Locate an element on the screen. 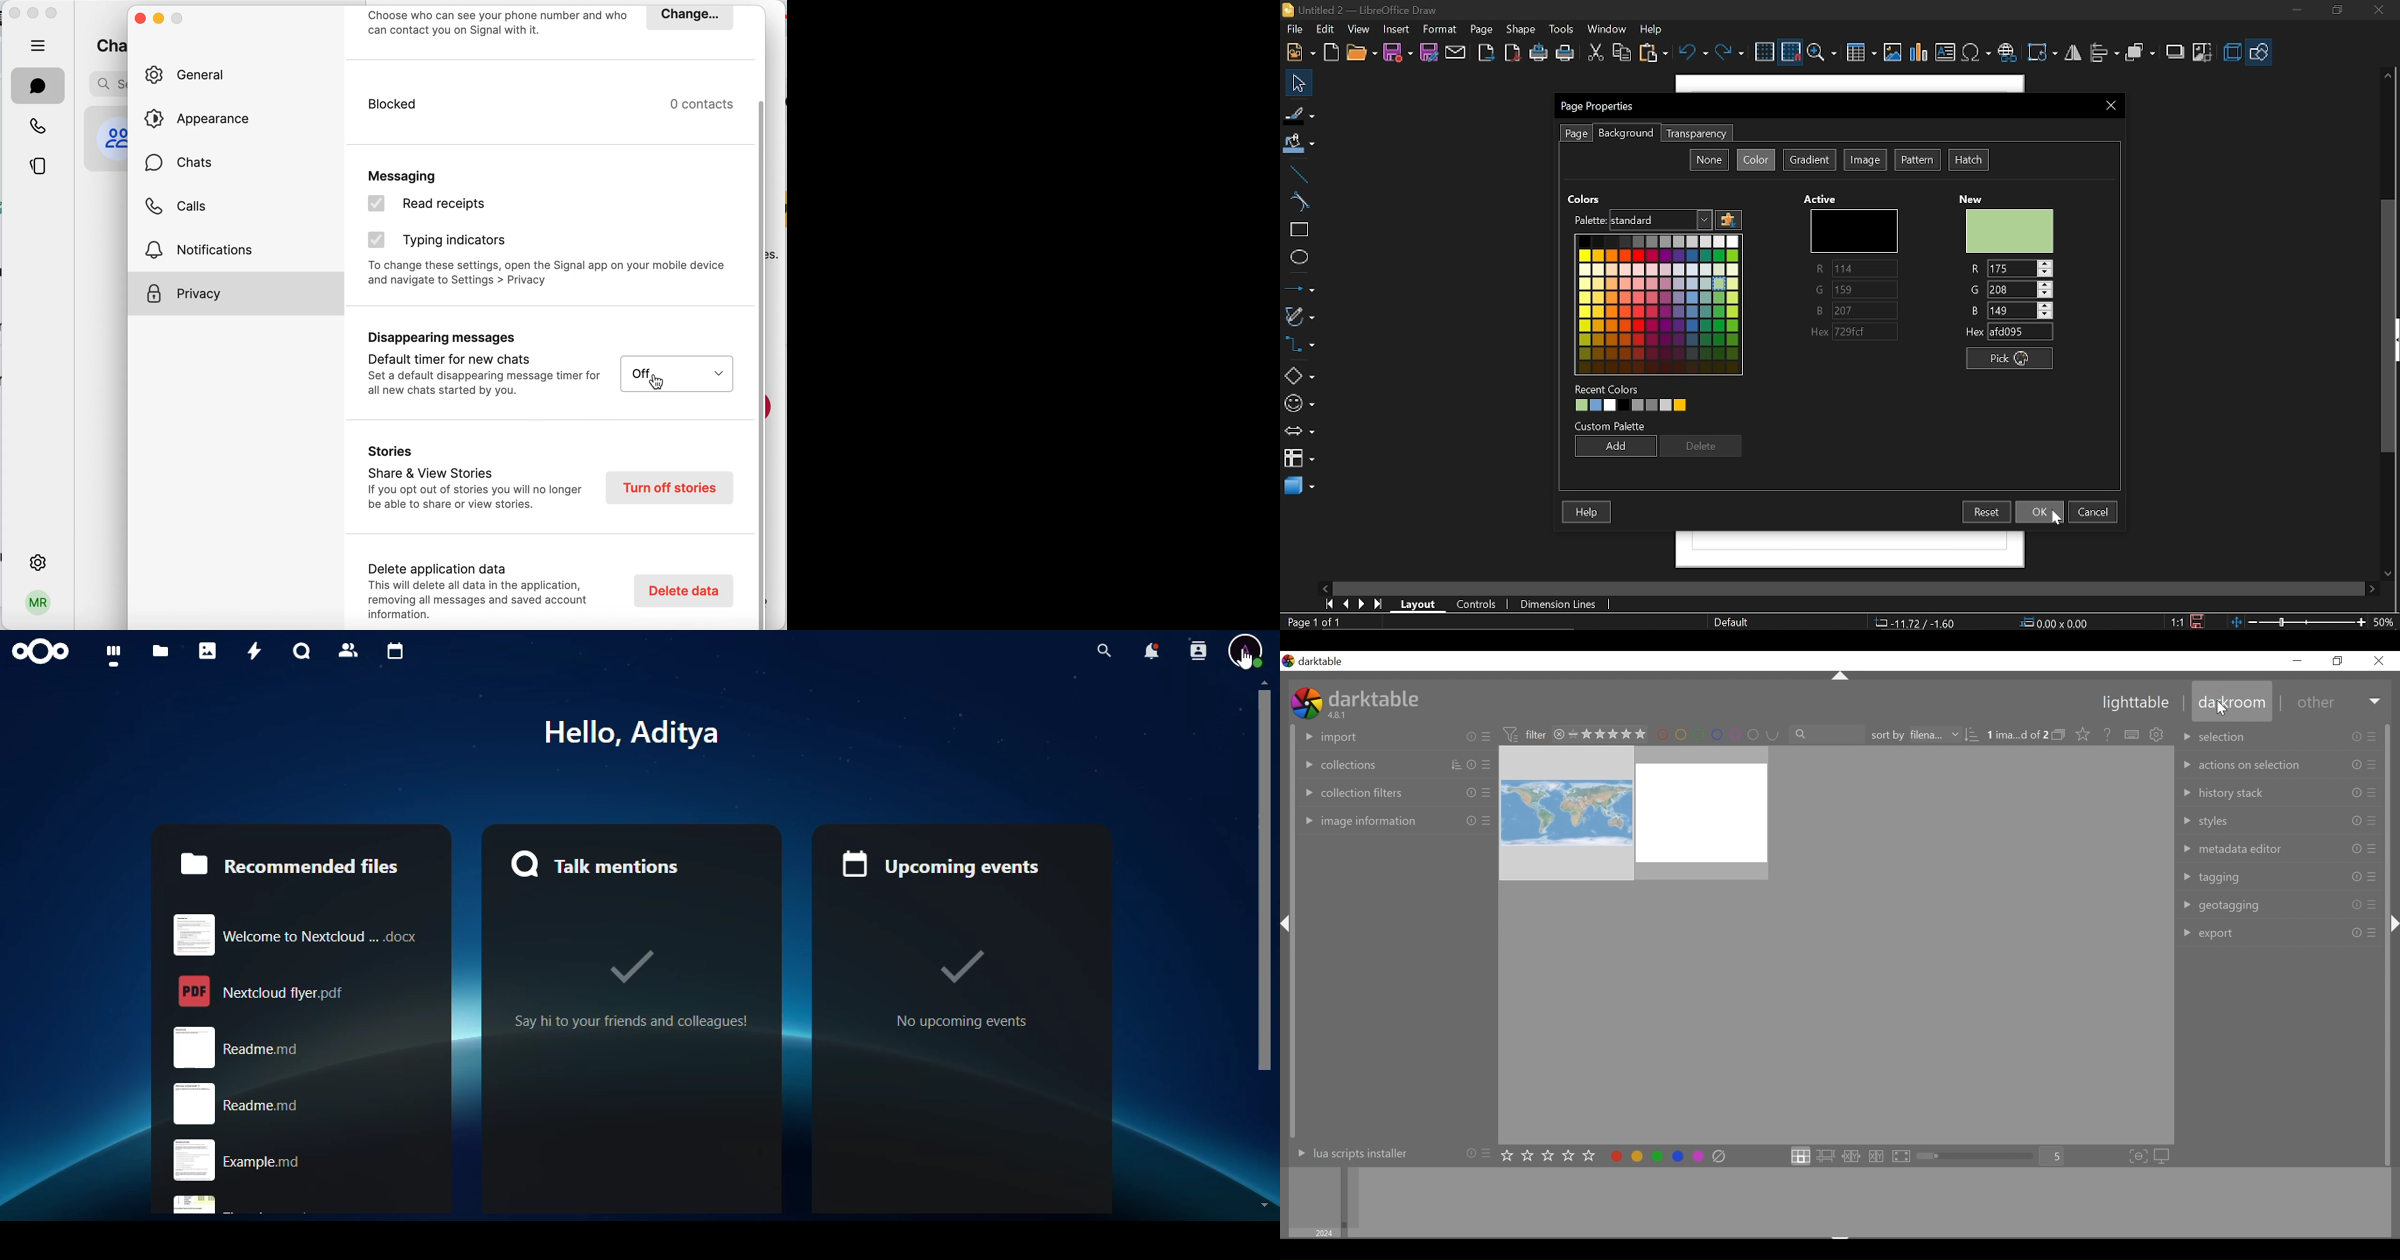  Crop is located at coordinates (2202, 53).